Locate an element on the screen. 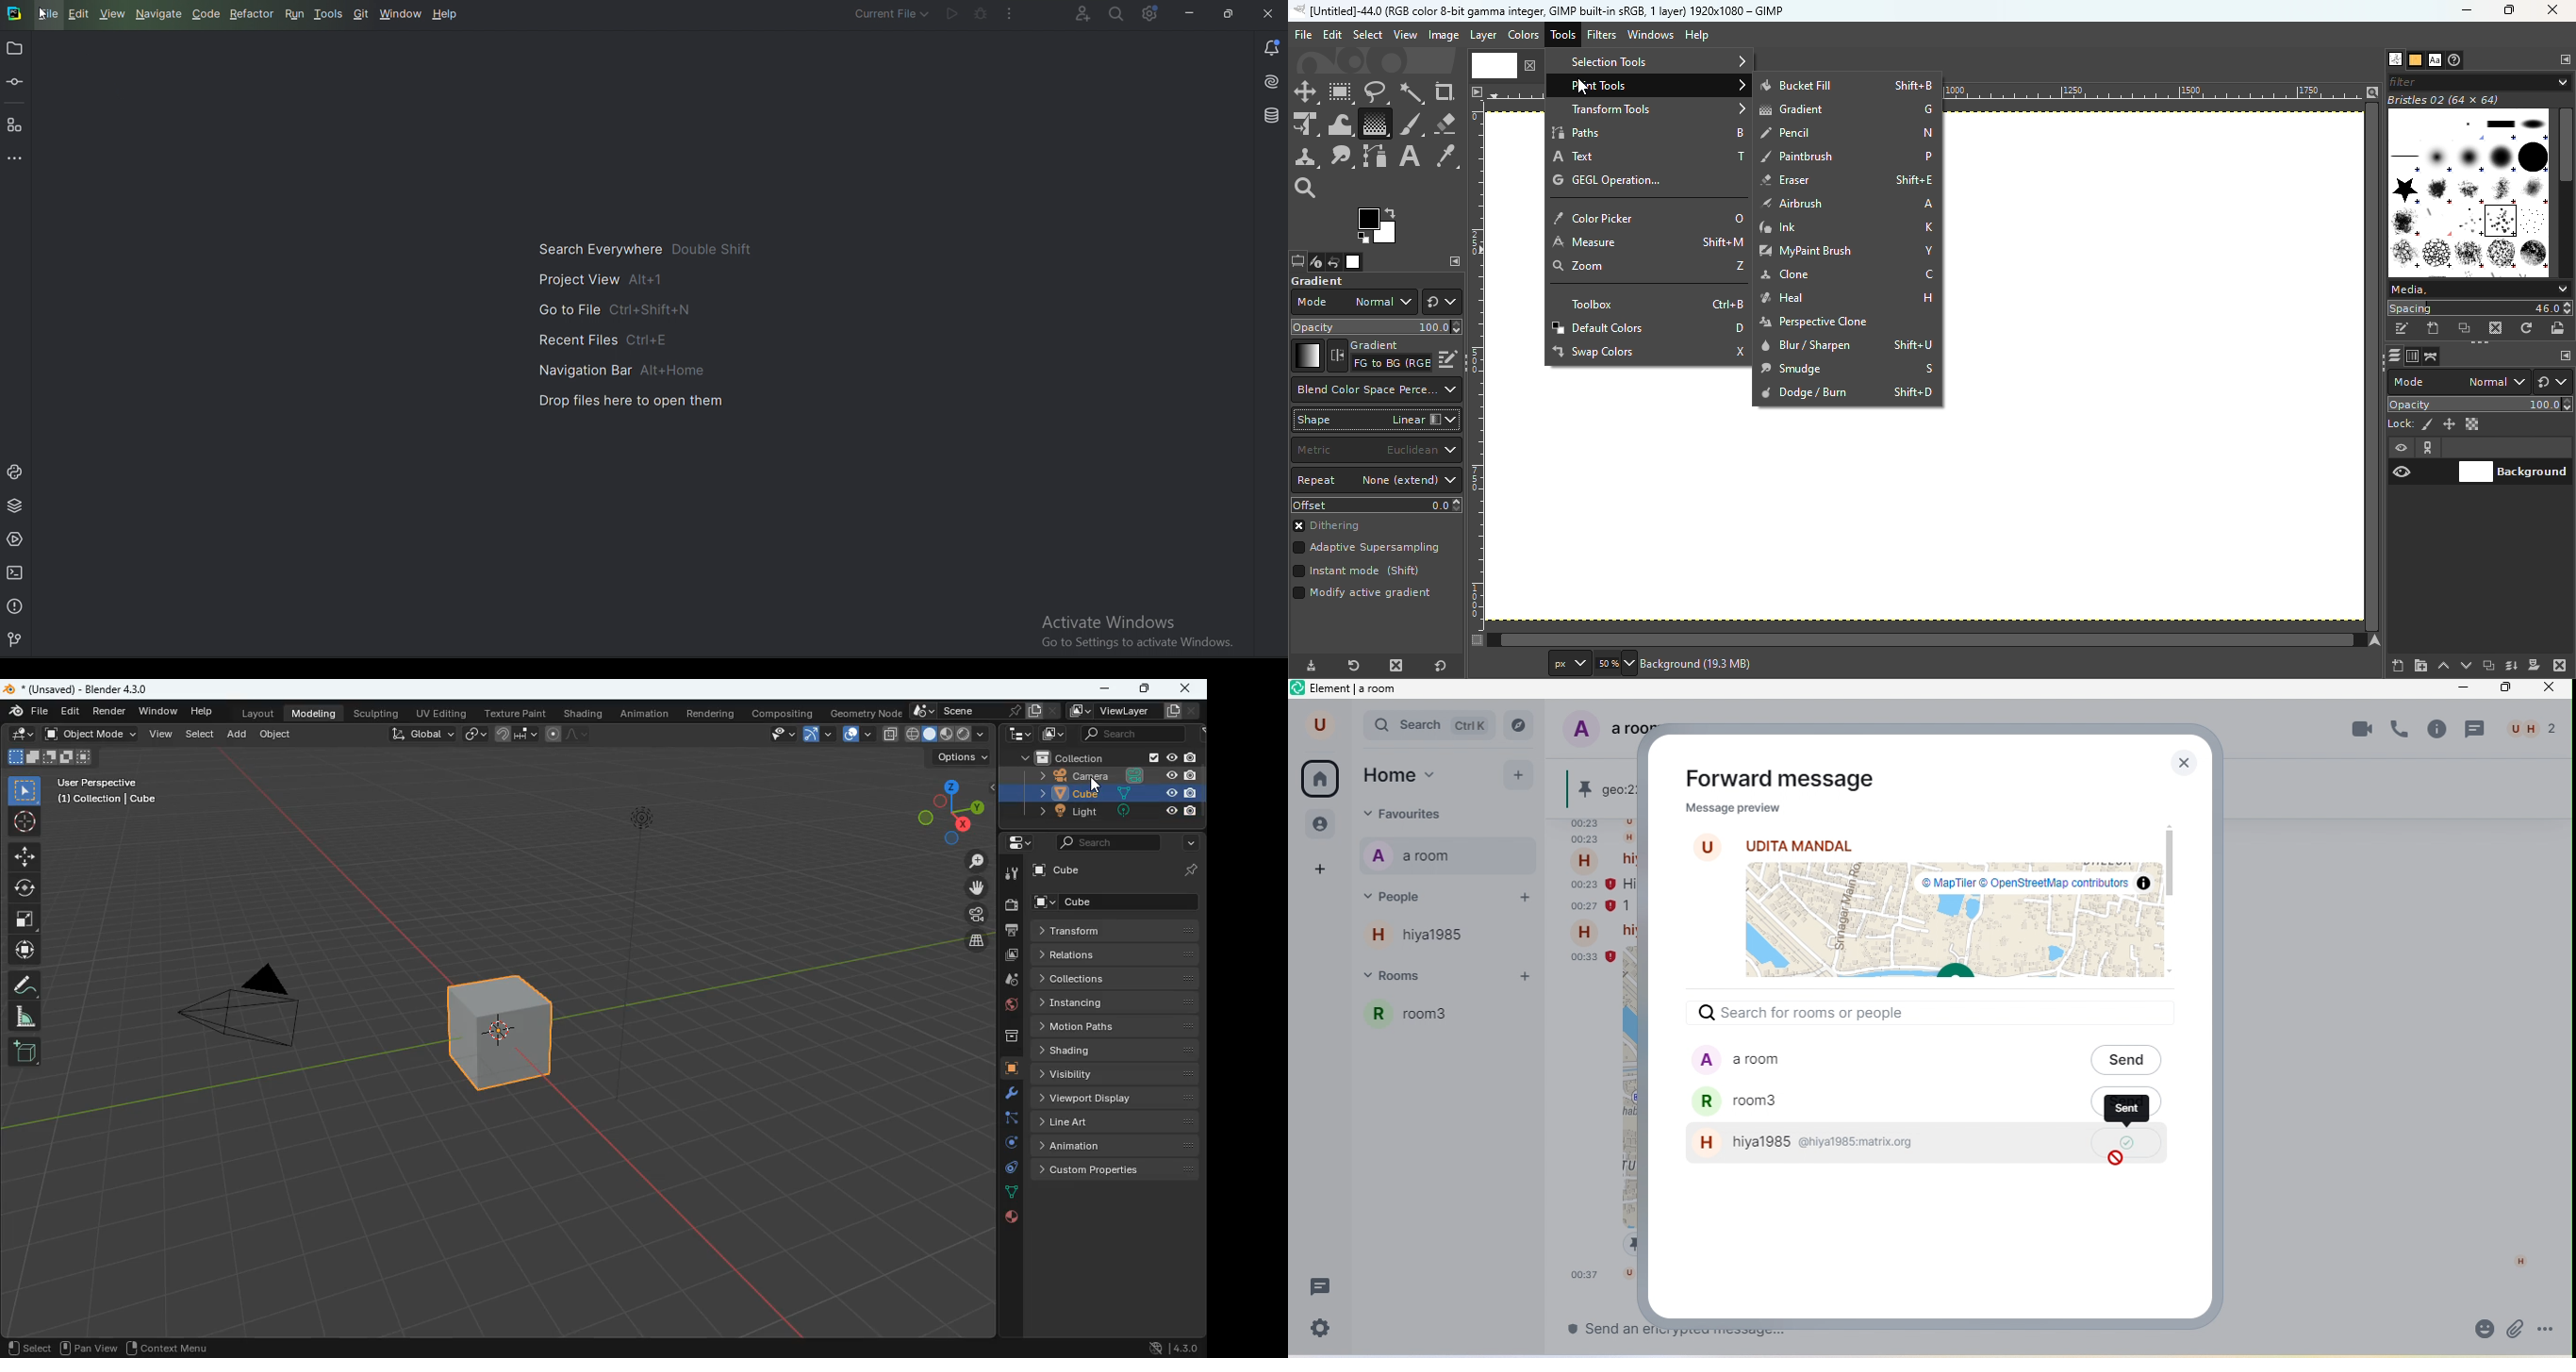 The image size is (2576, 1372). Smudge is located at coordinates (1844, 369).